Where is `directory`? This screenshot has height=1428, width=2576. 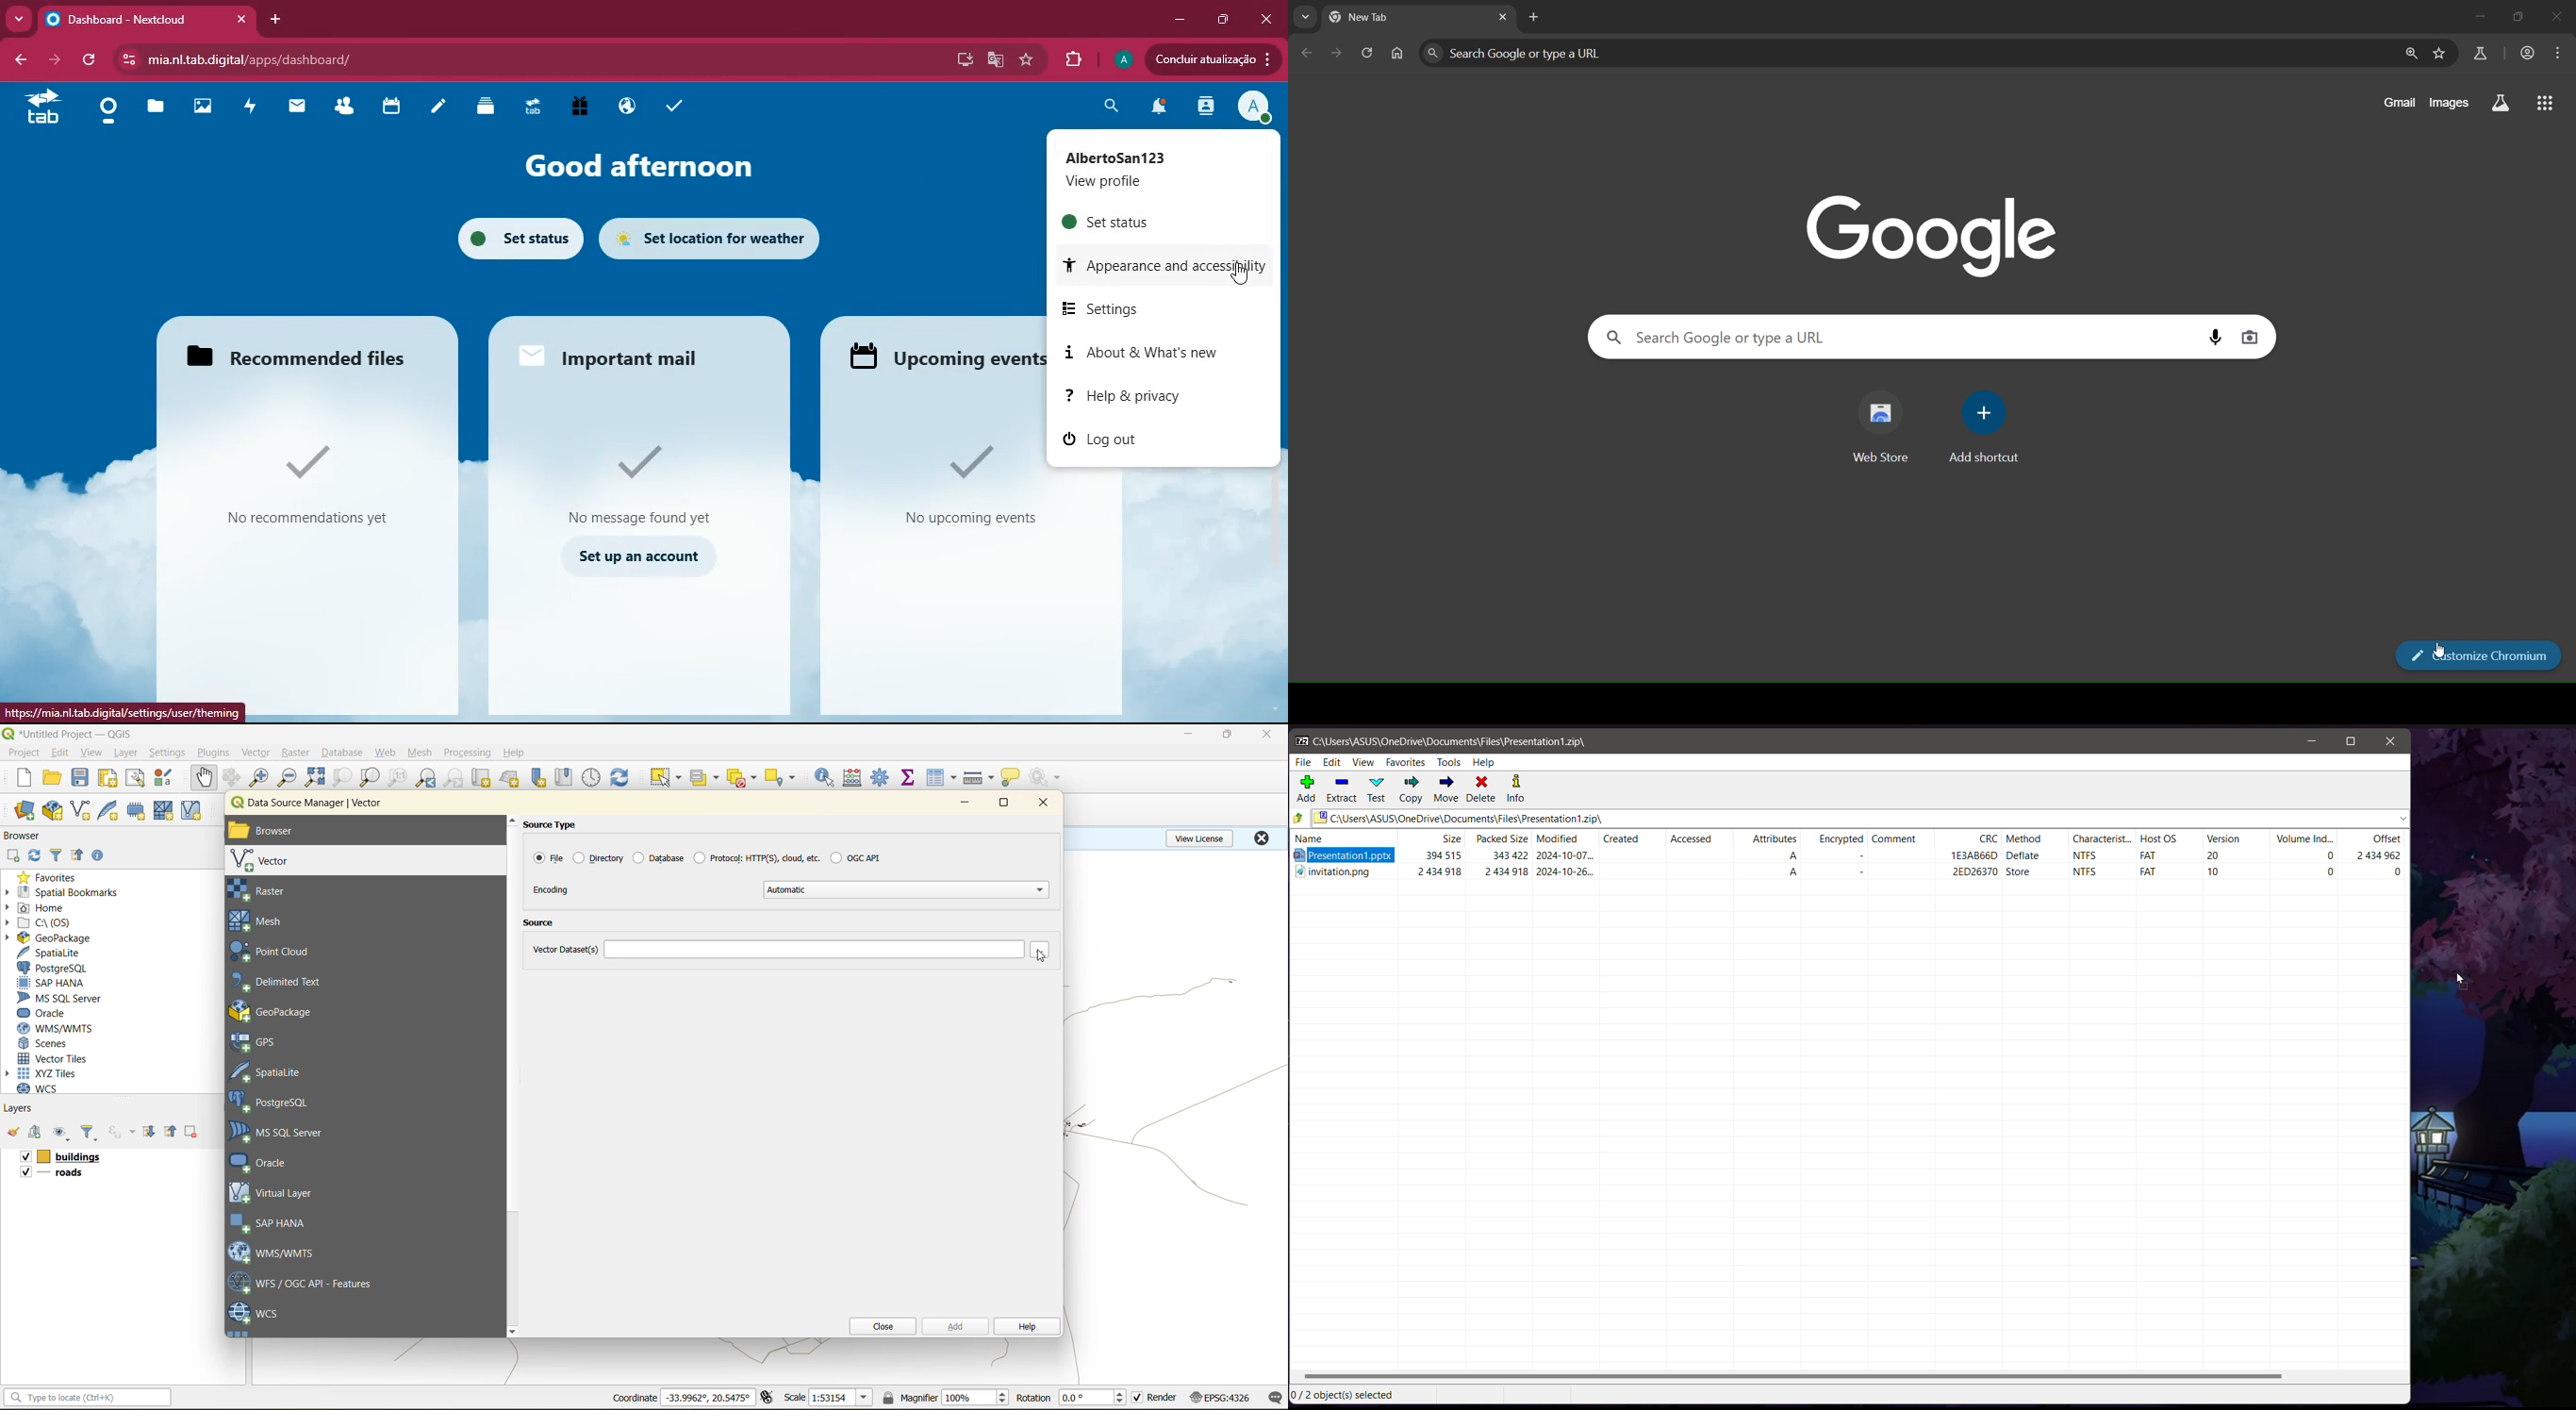 directory is located at coordinates (599, 858).